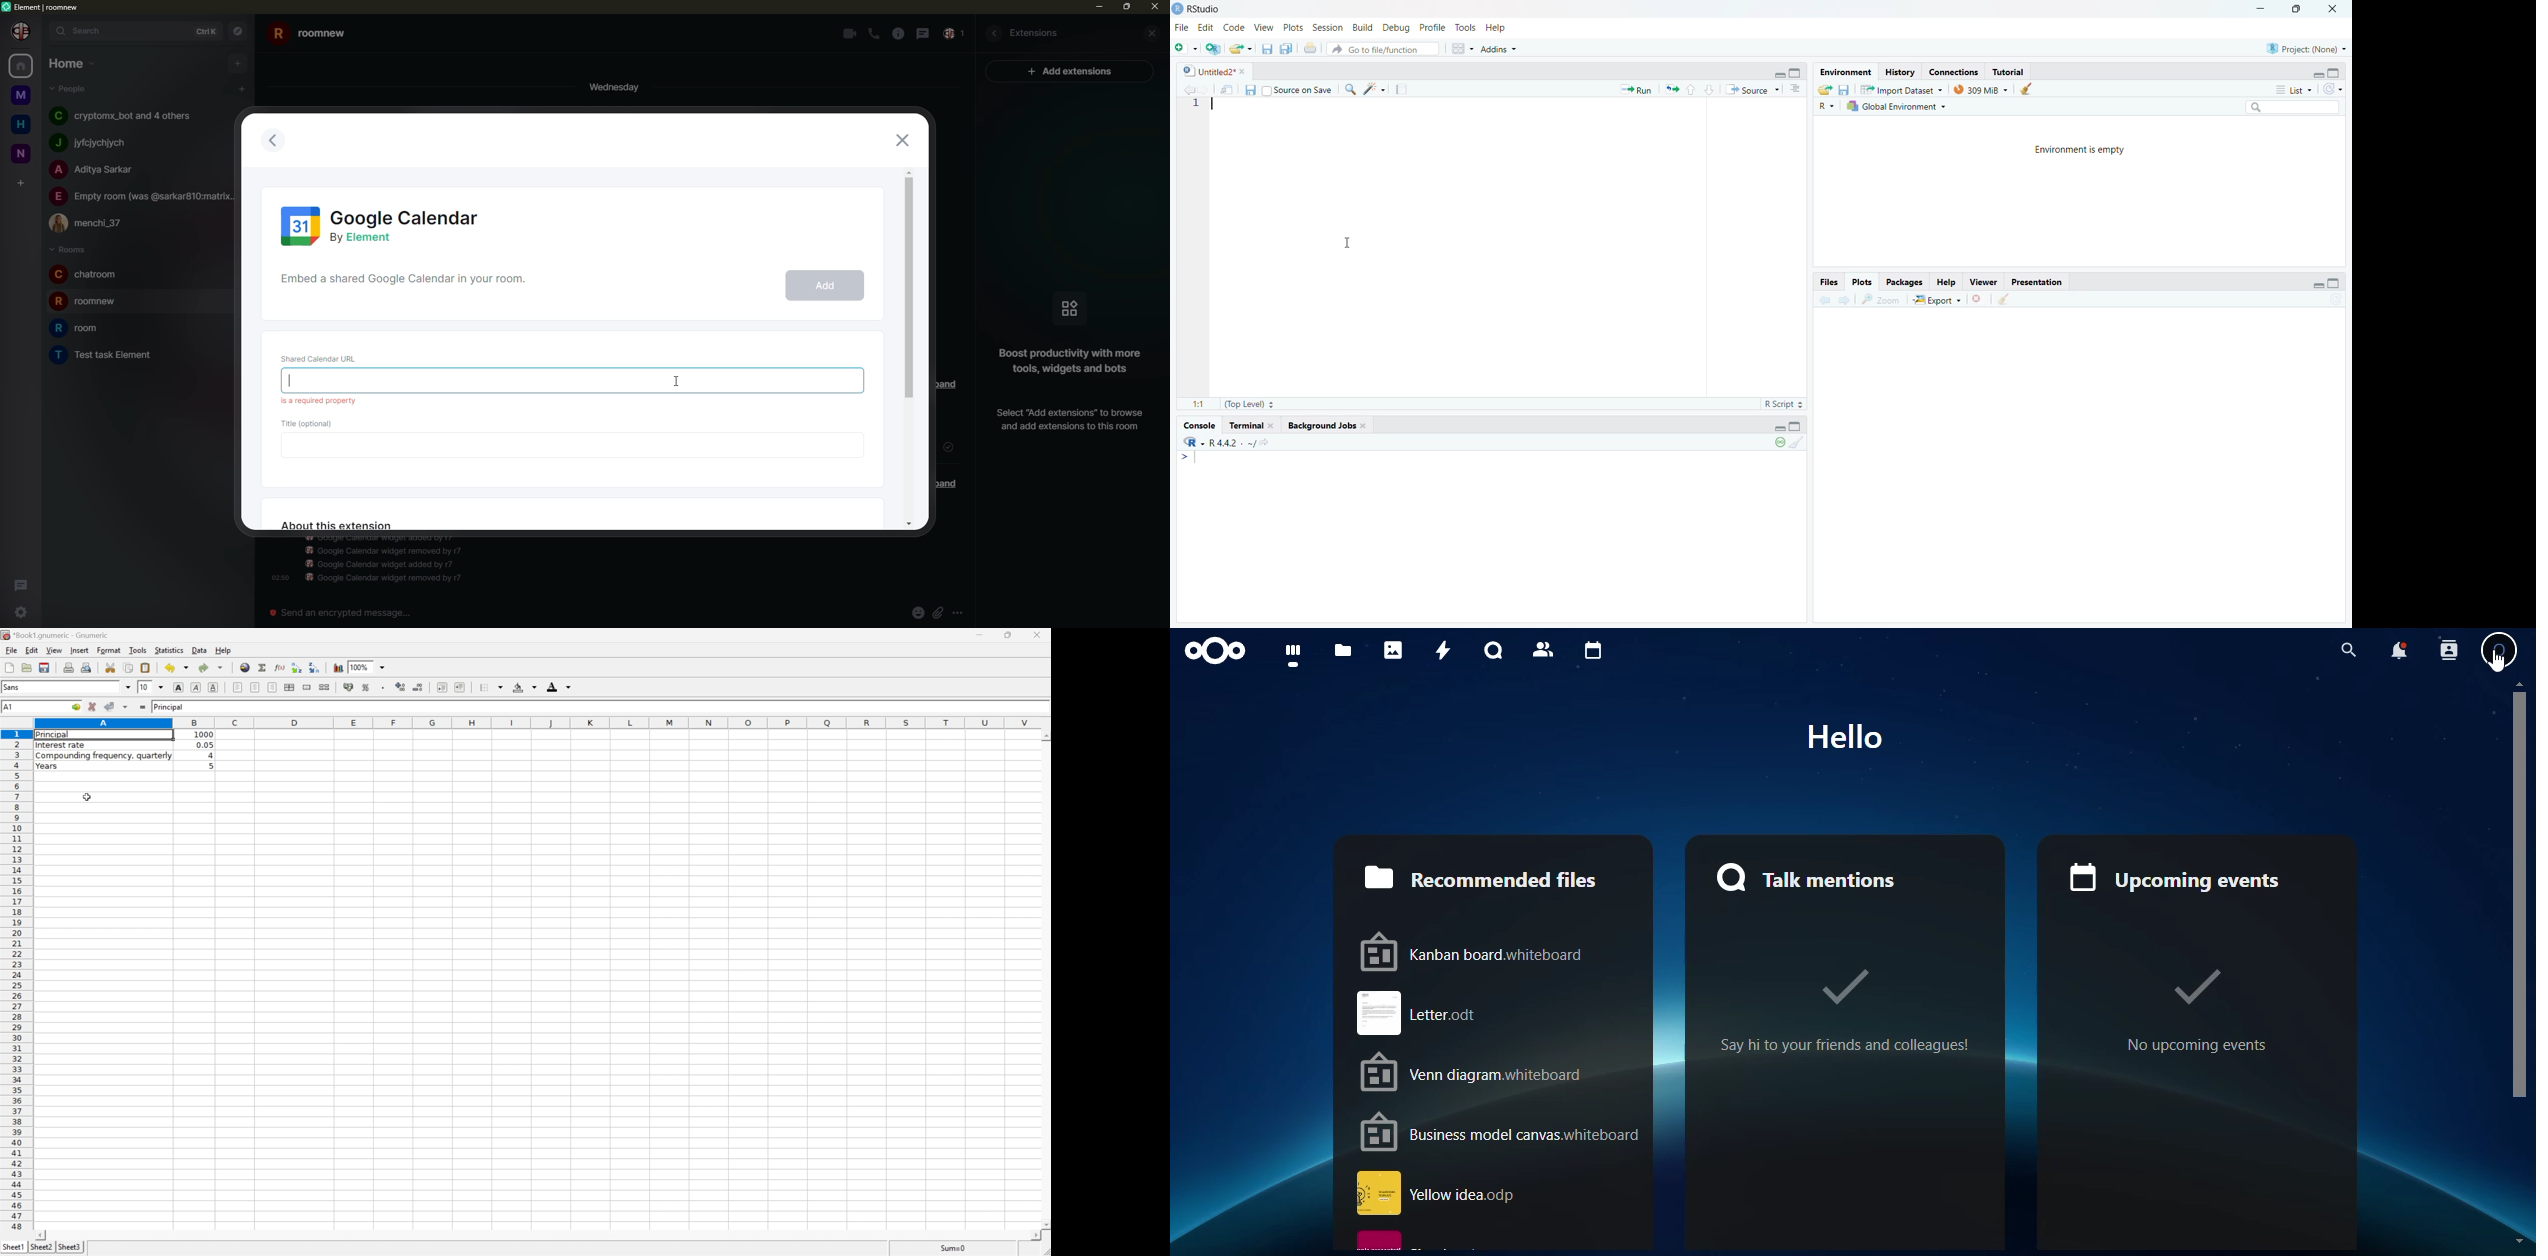  I want to click on scroll up, so click(1045, 737).